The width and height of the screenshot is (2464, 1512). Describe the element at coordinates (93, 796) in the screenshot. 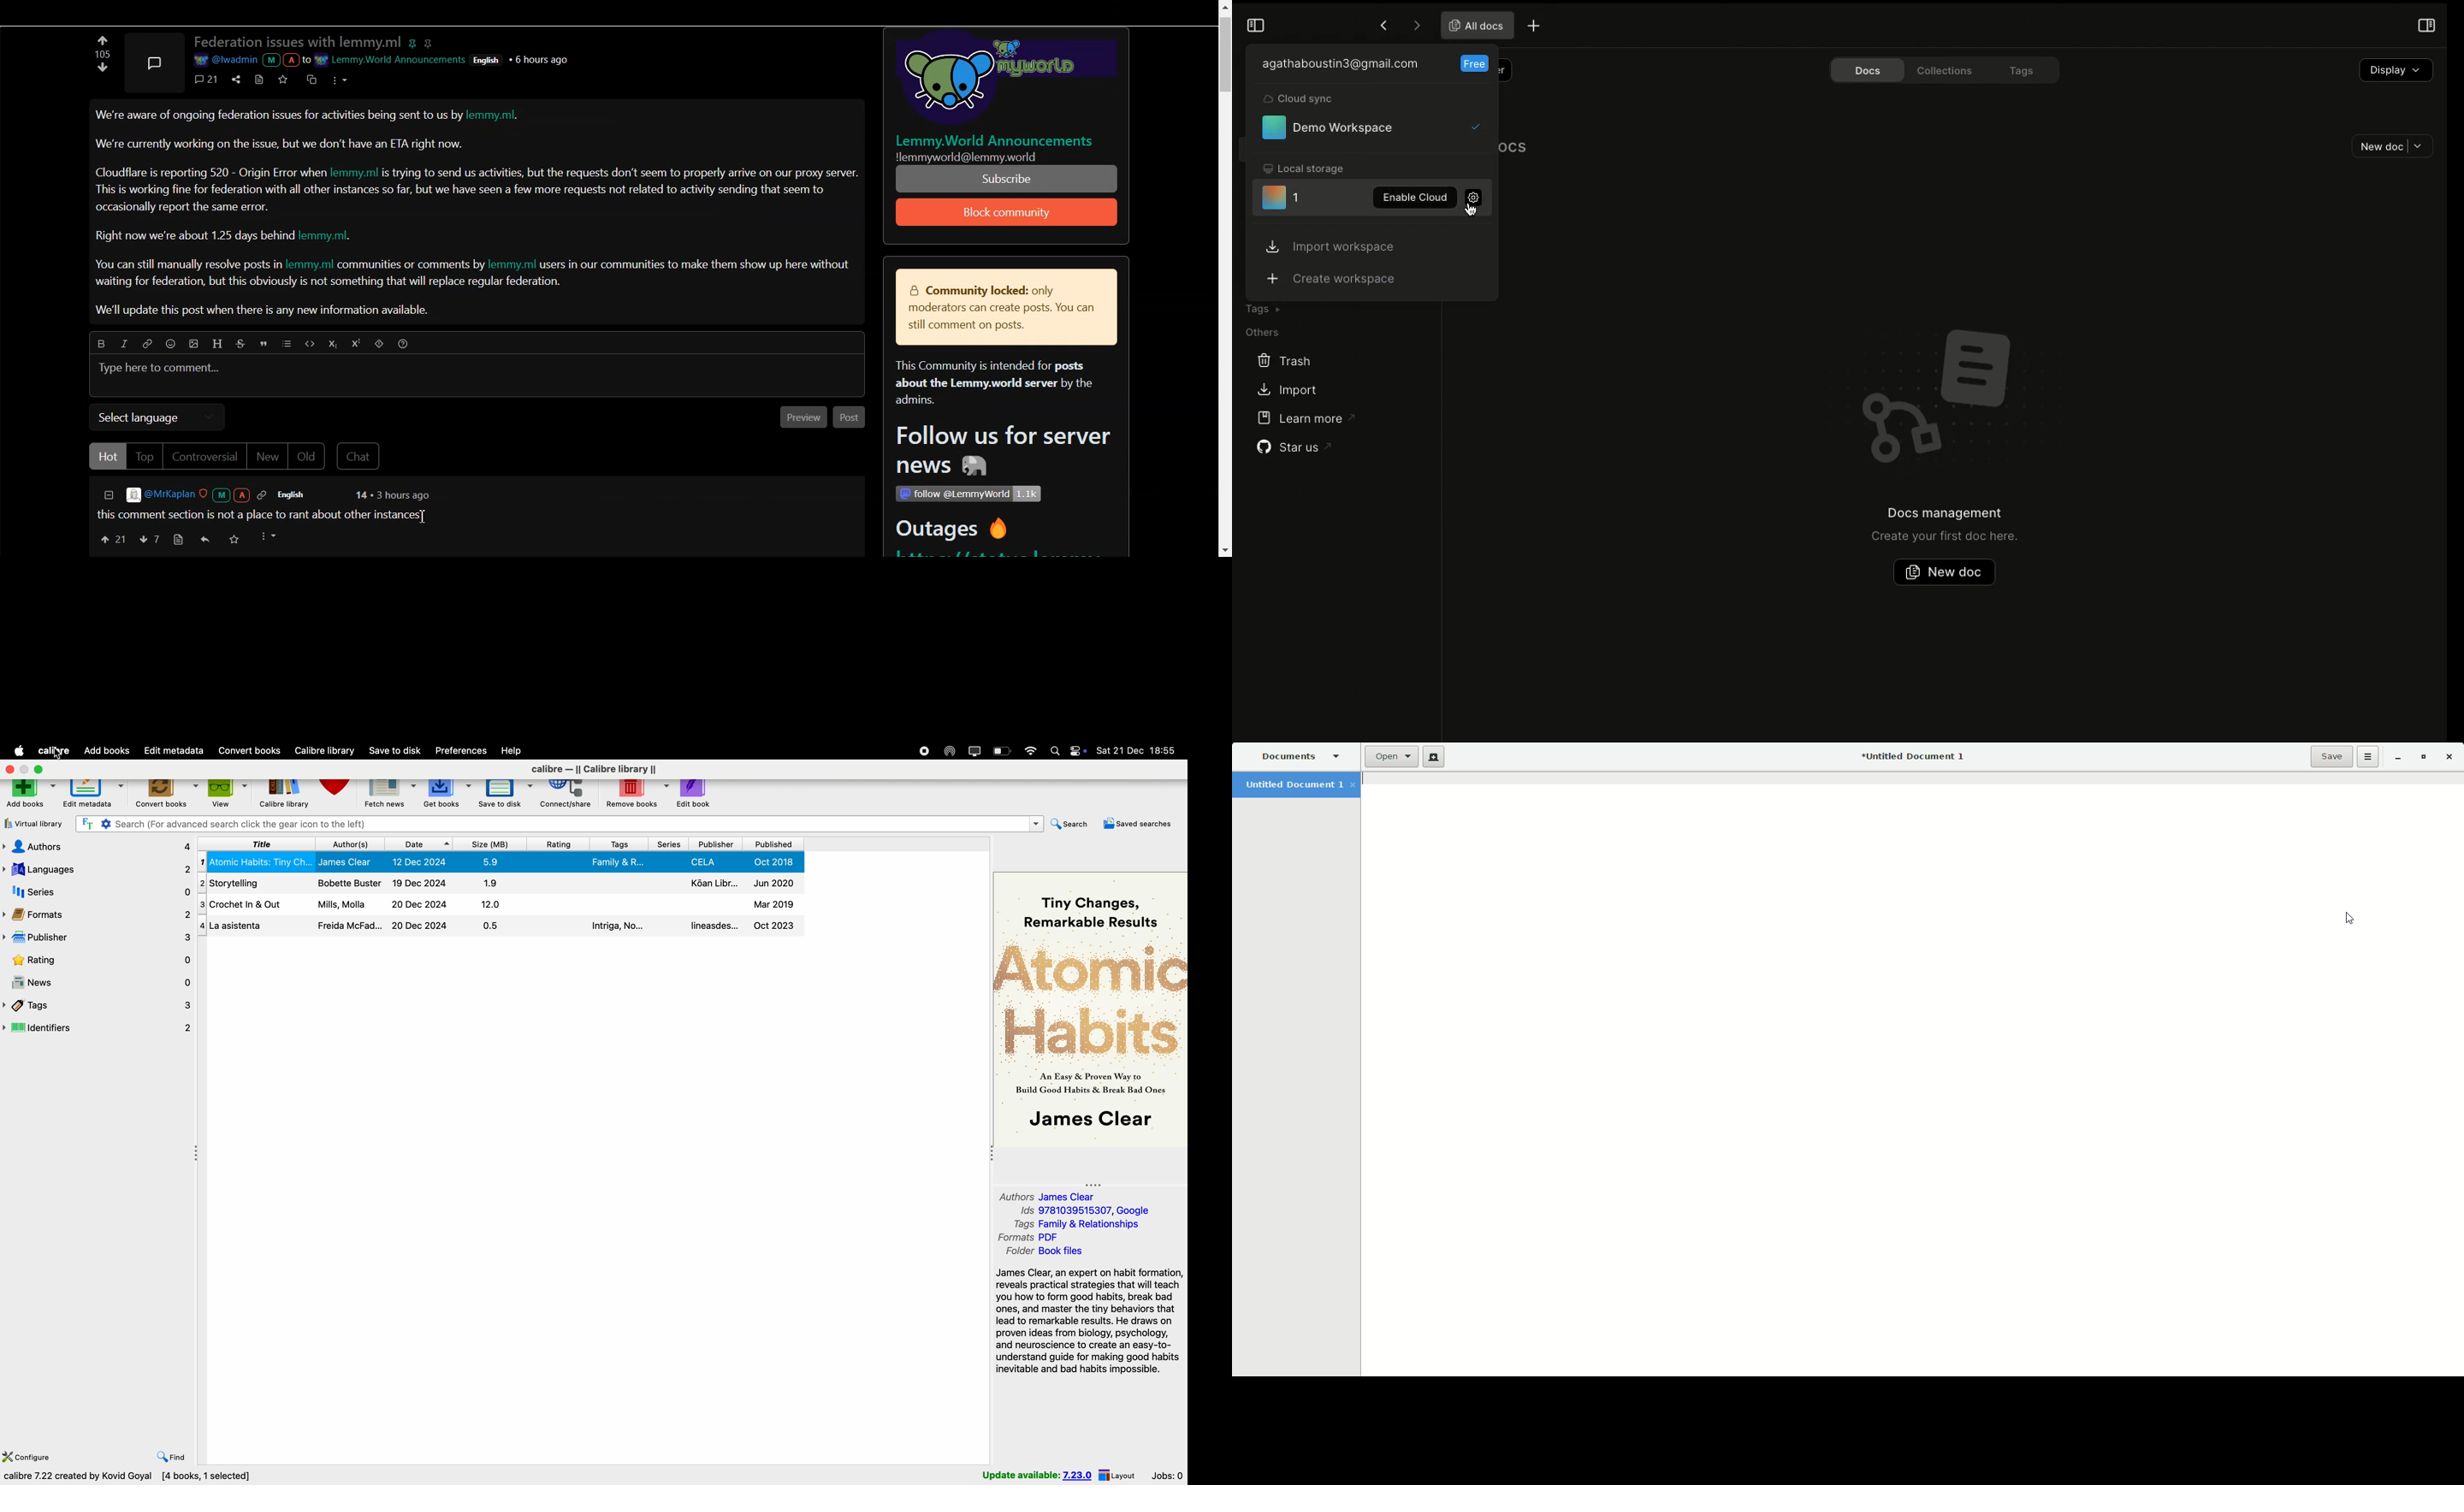

I see `edit metadata` at that location.